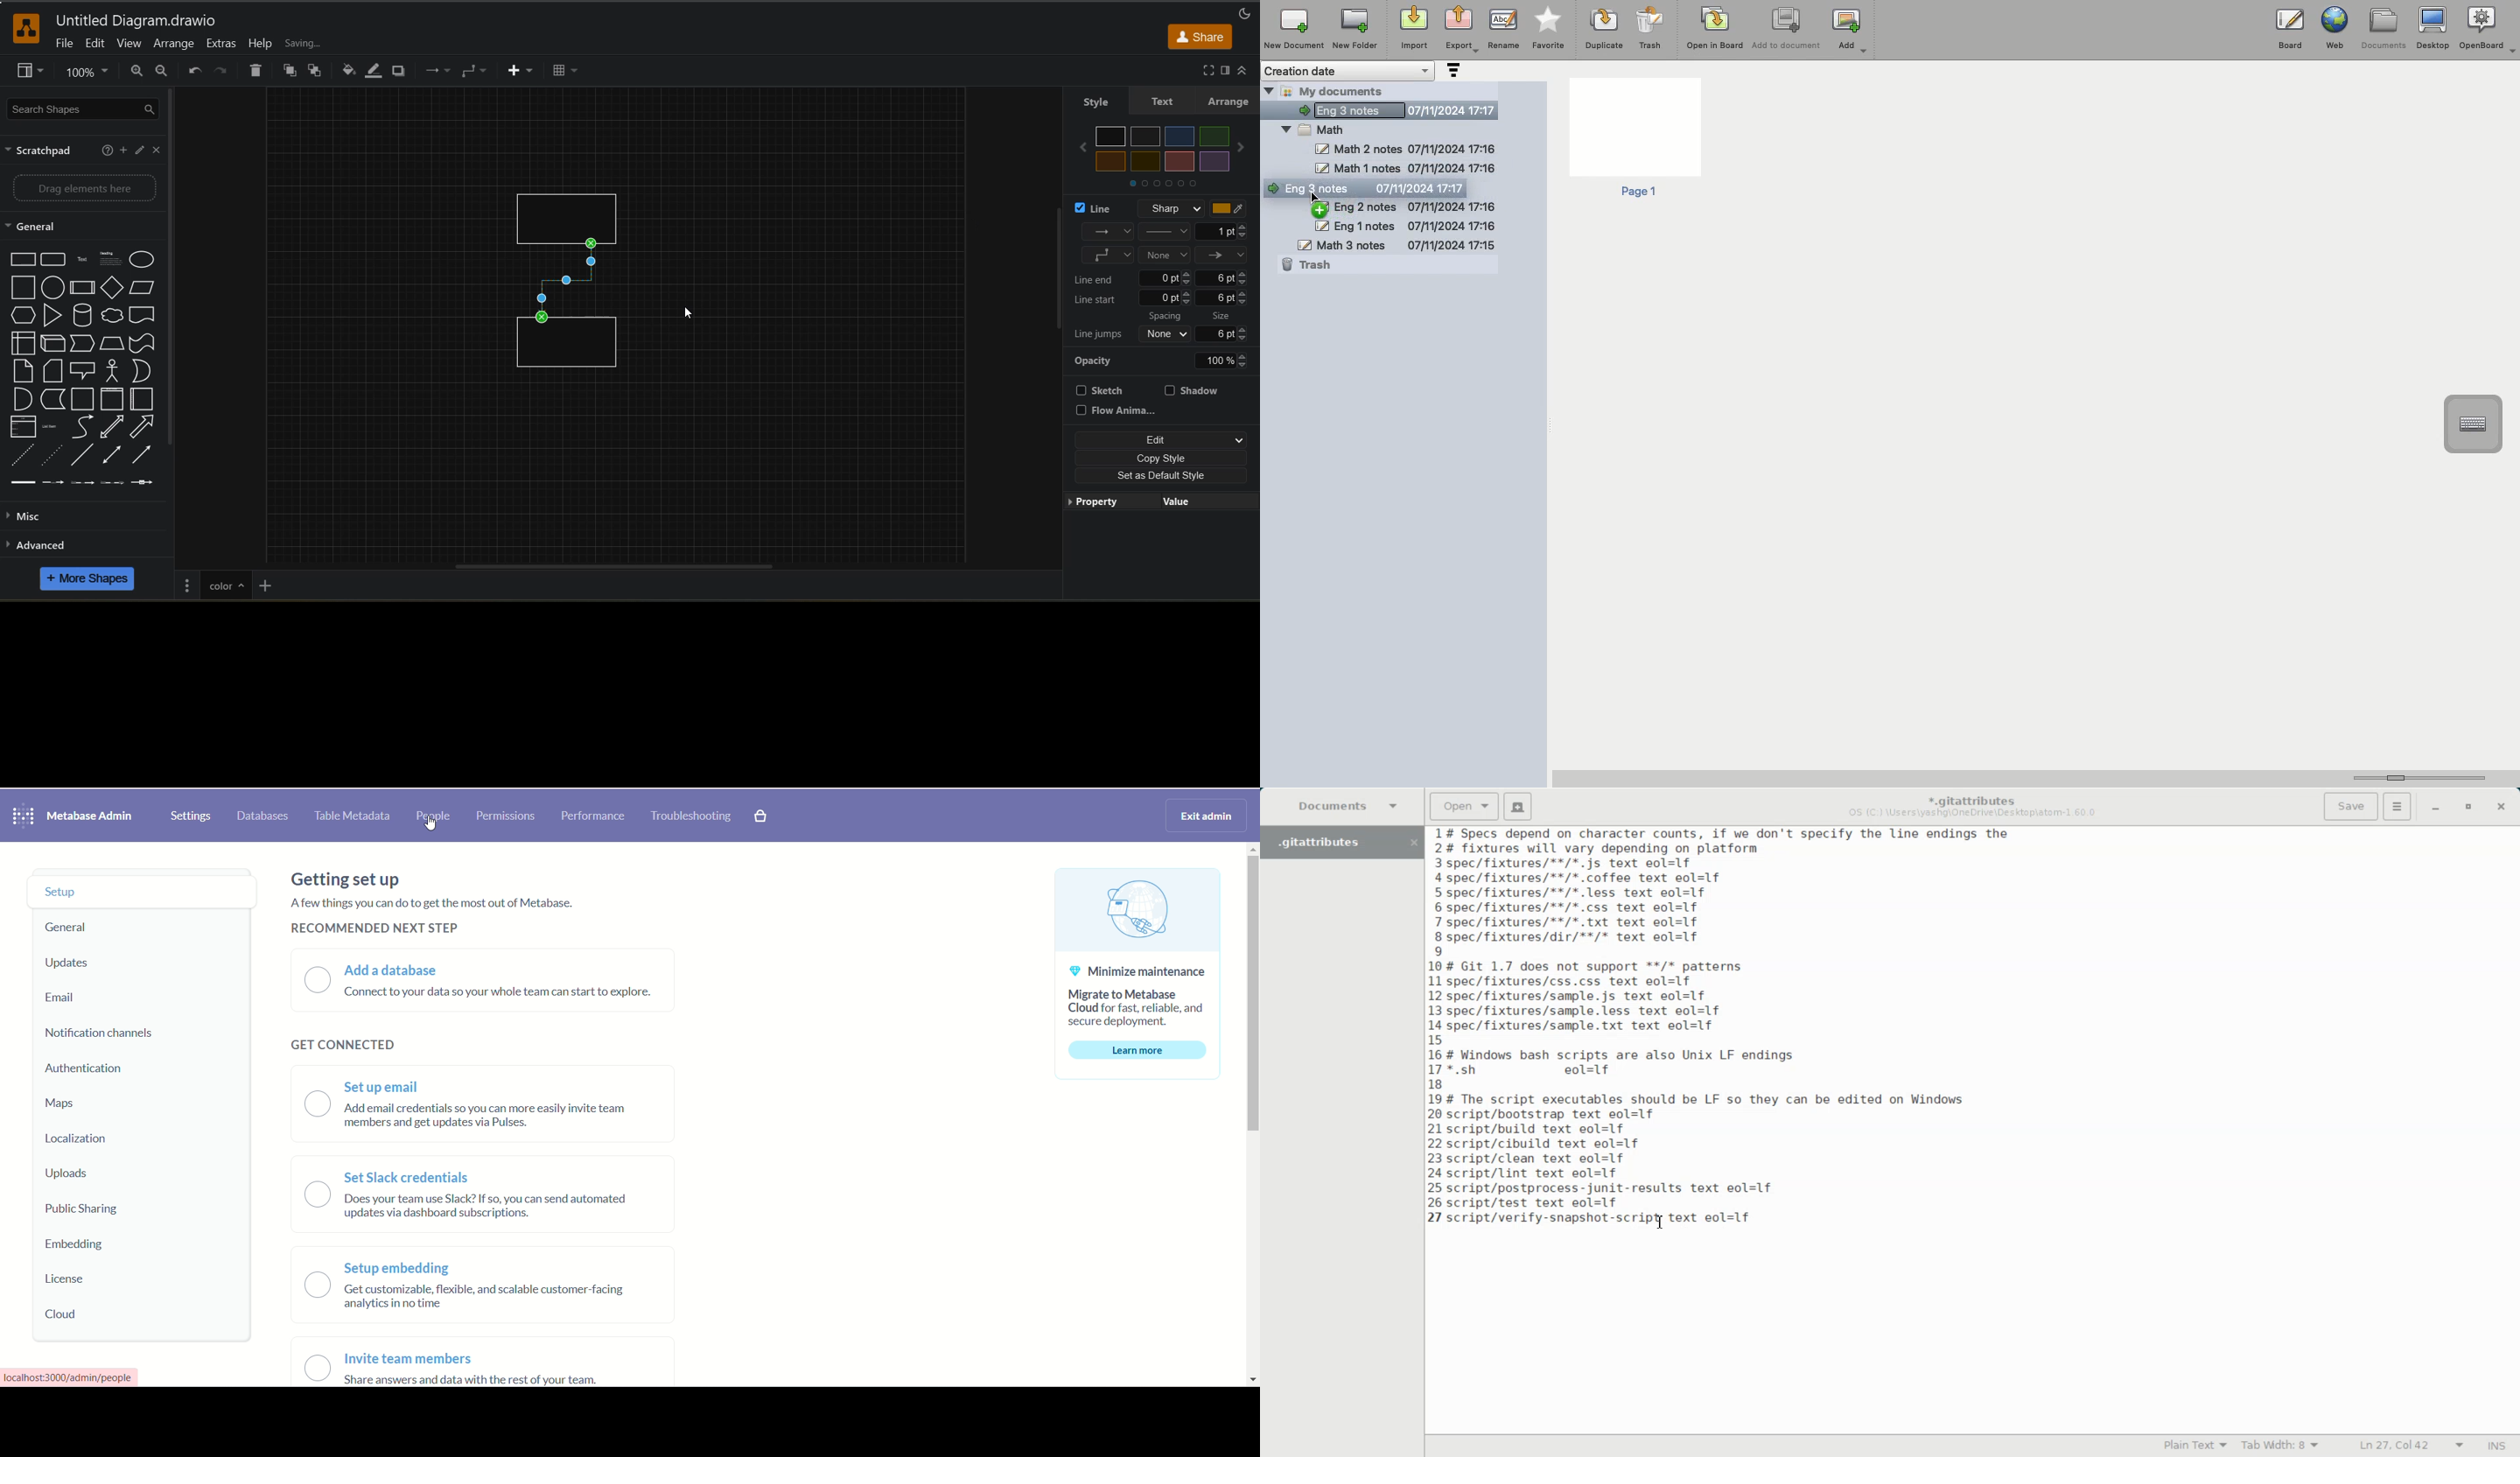 Image resolution: width=2520 pixels, height=1484 pixels. Describe the element at coordinates (56, 545) in the screenshot. I see `advanced` at that location.